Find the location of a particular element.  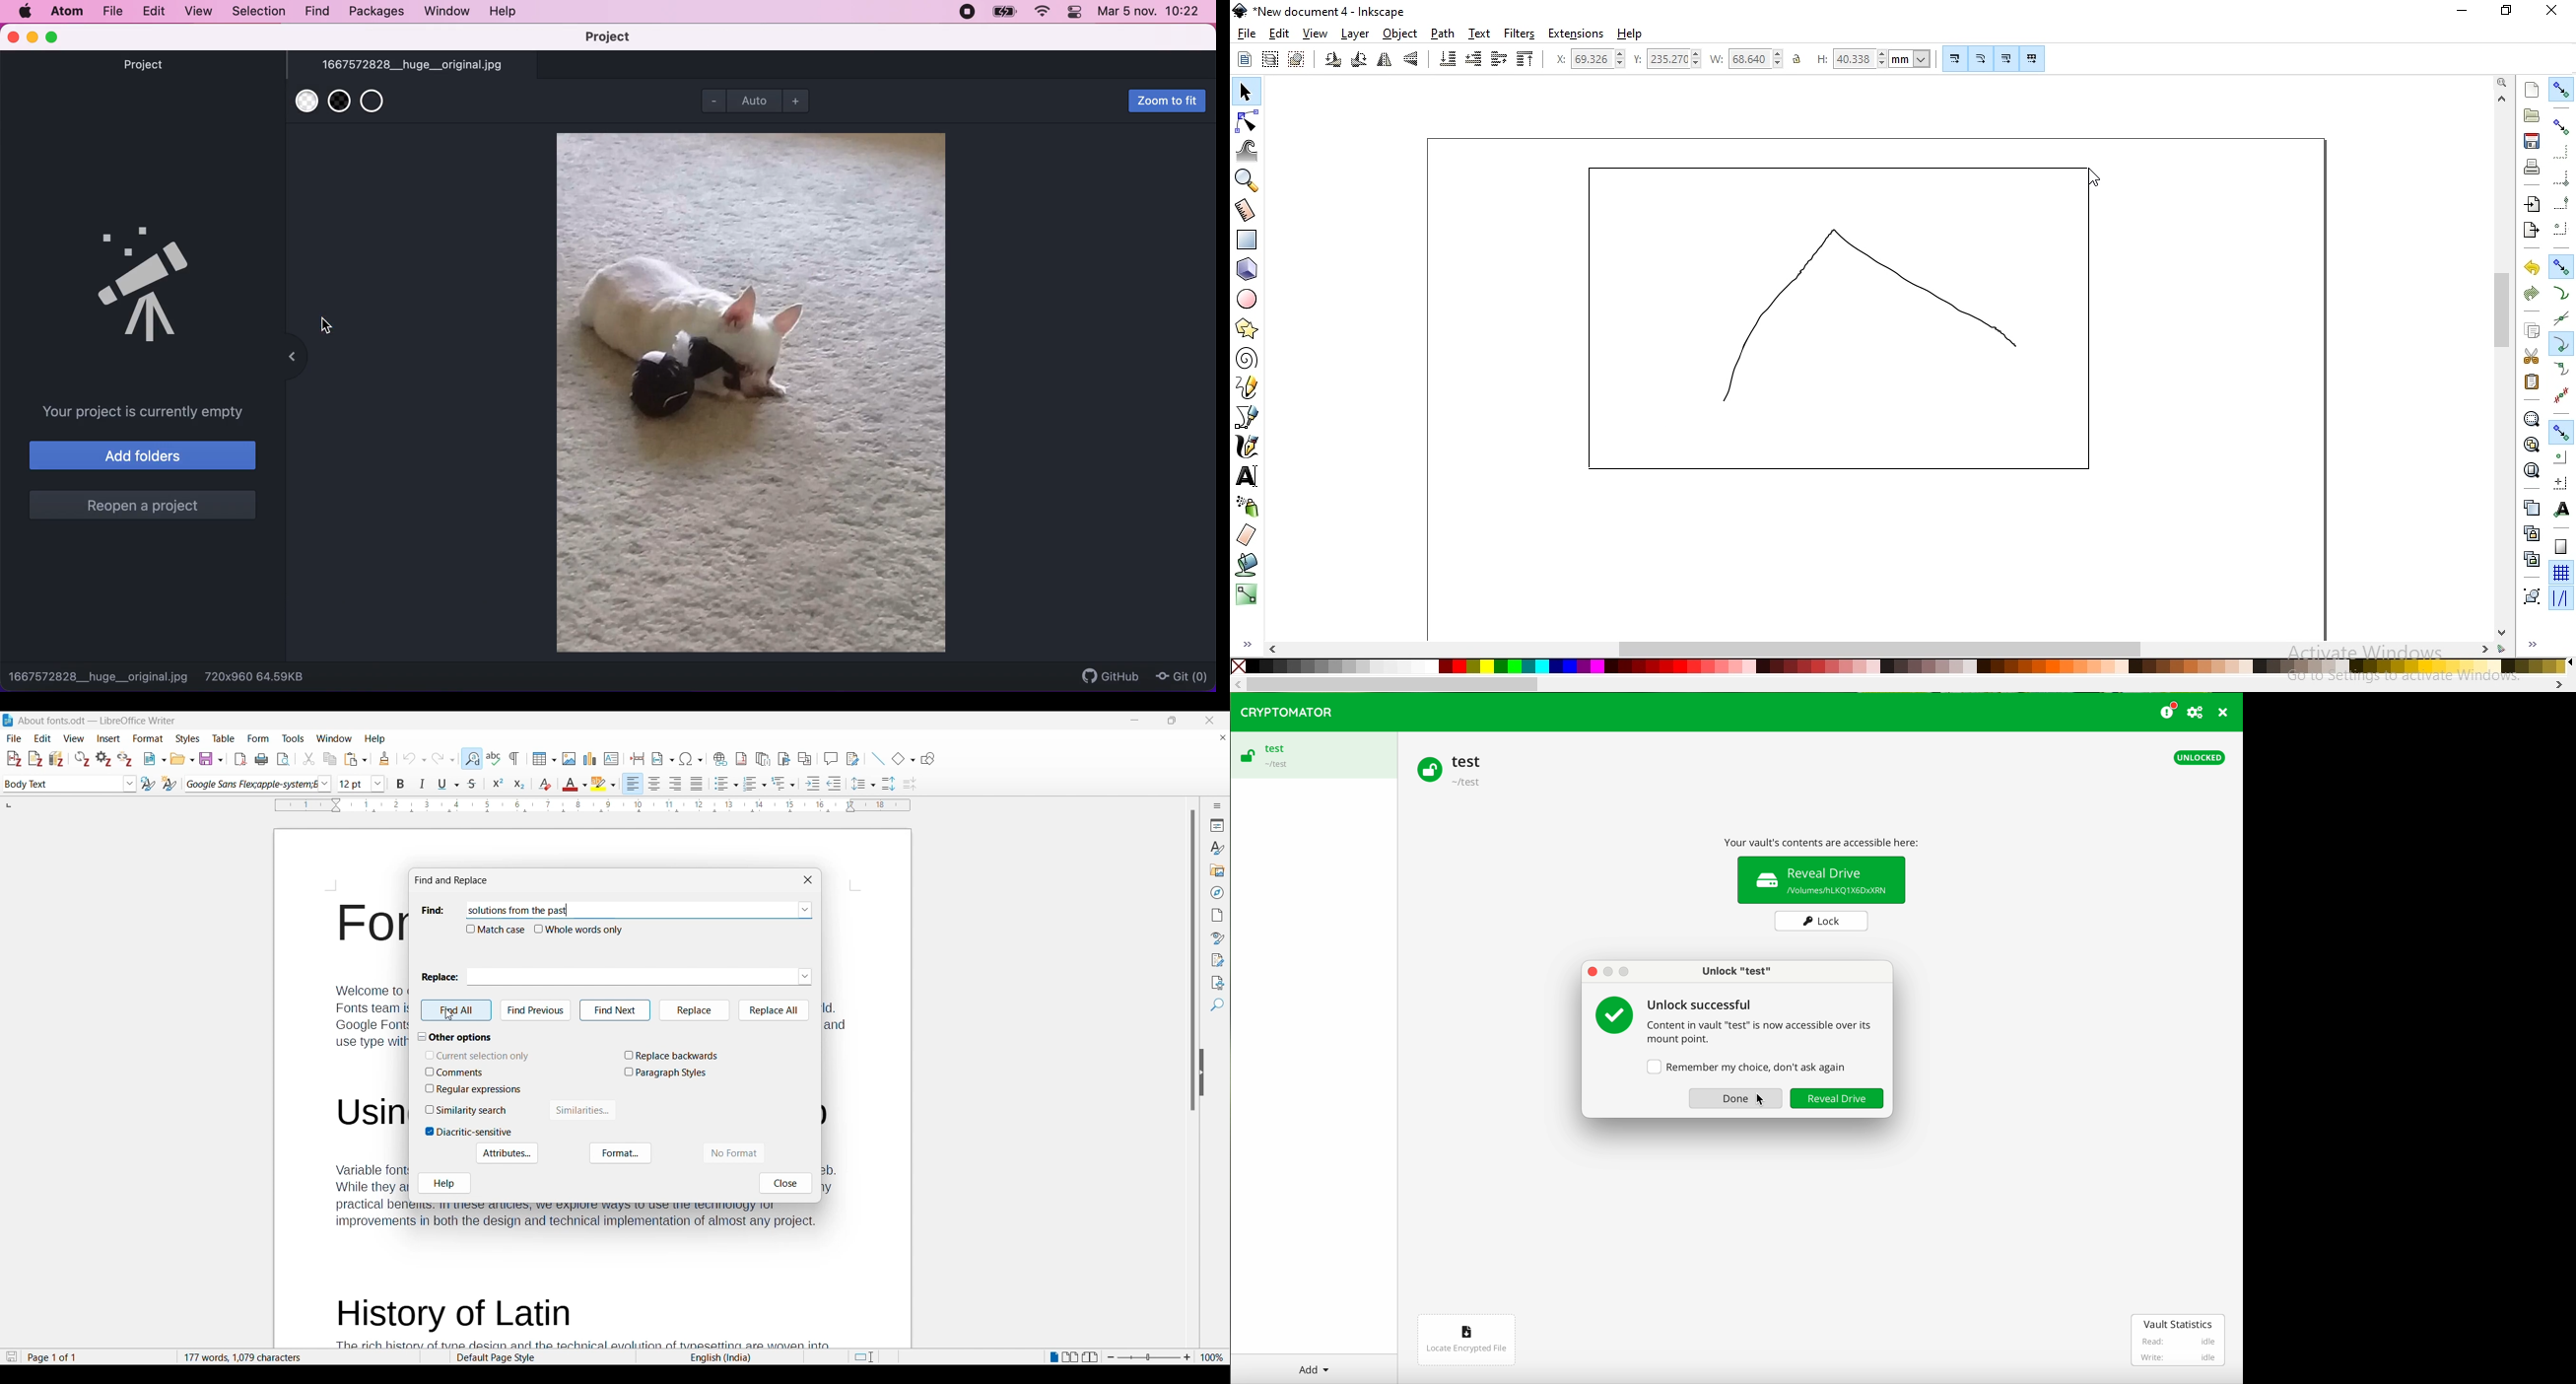

Set document preferences is located at coordinates (104, 758).